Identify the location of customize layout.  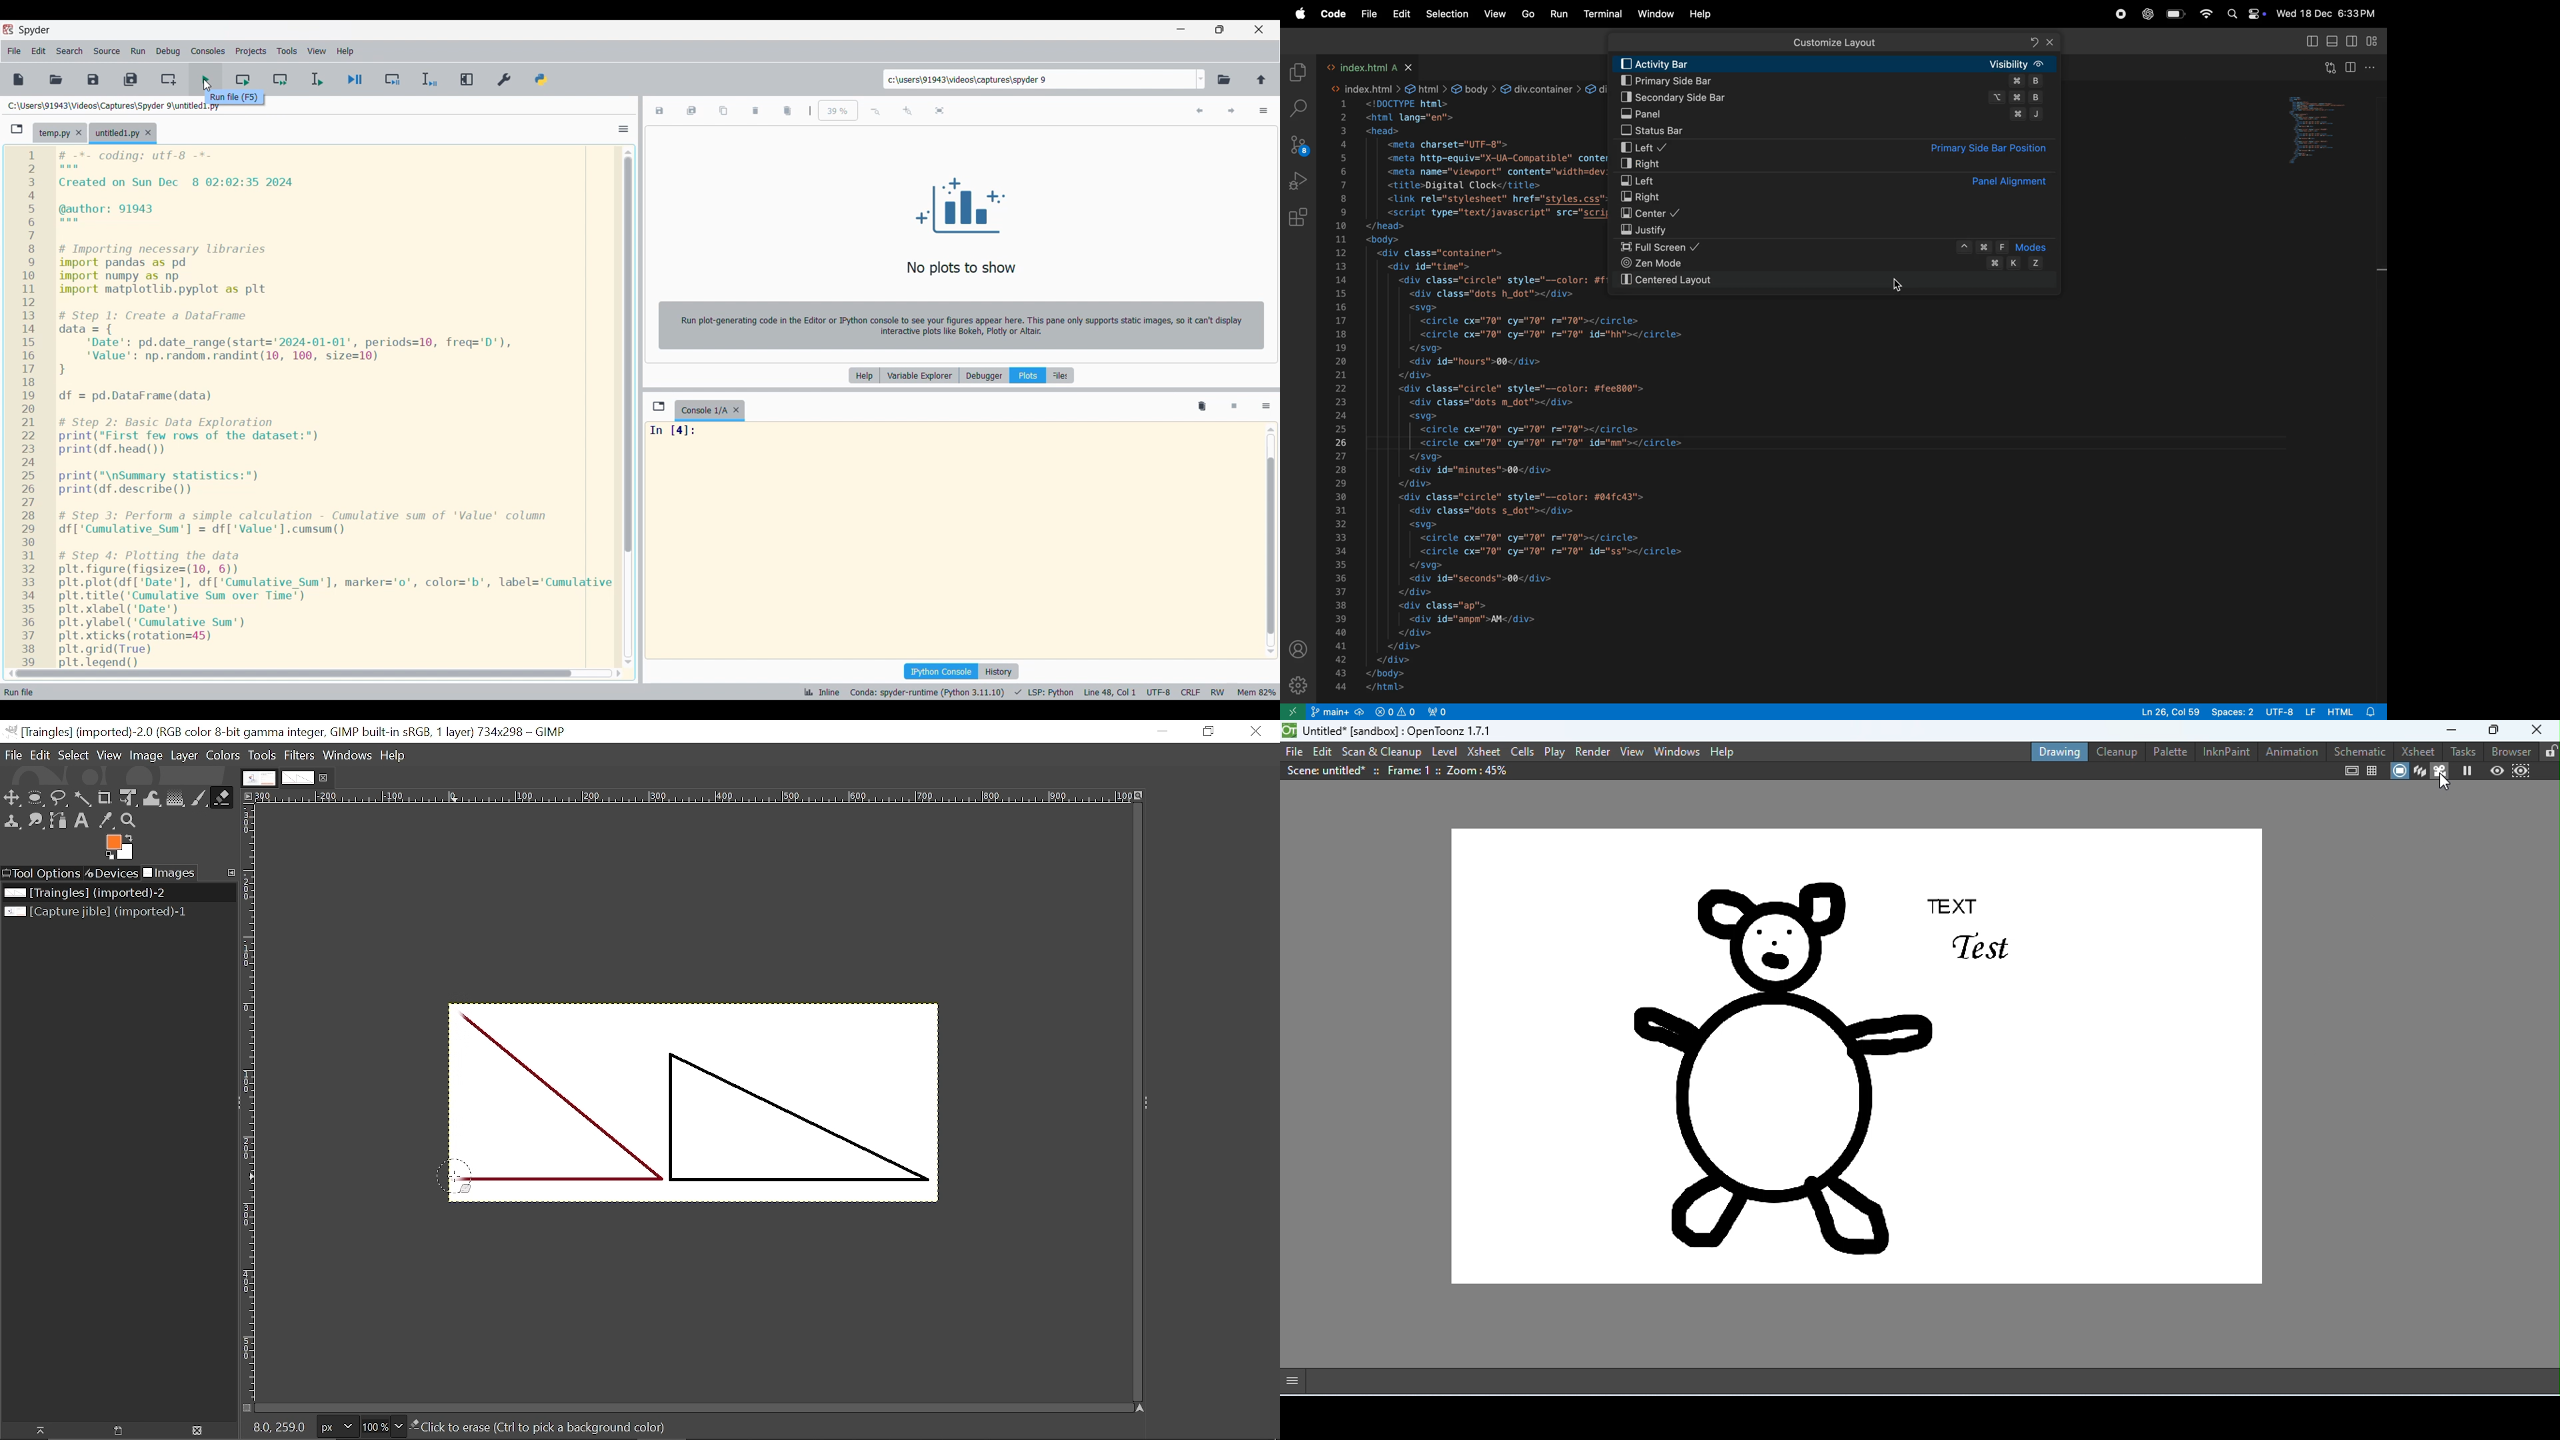
(2376, 40).